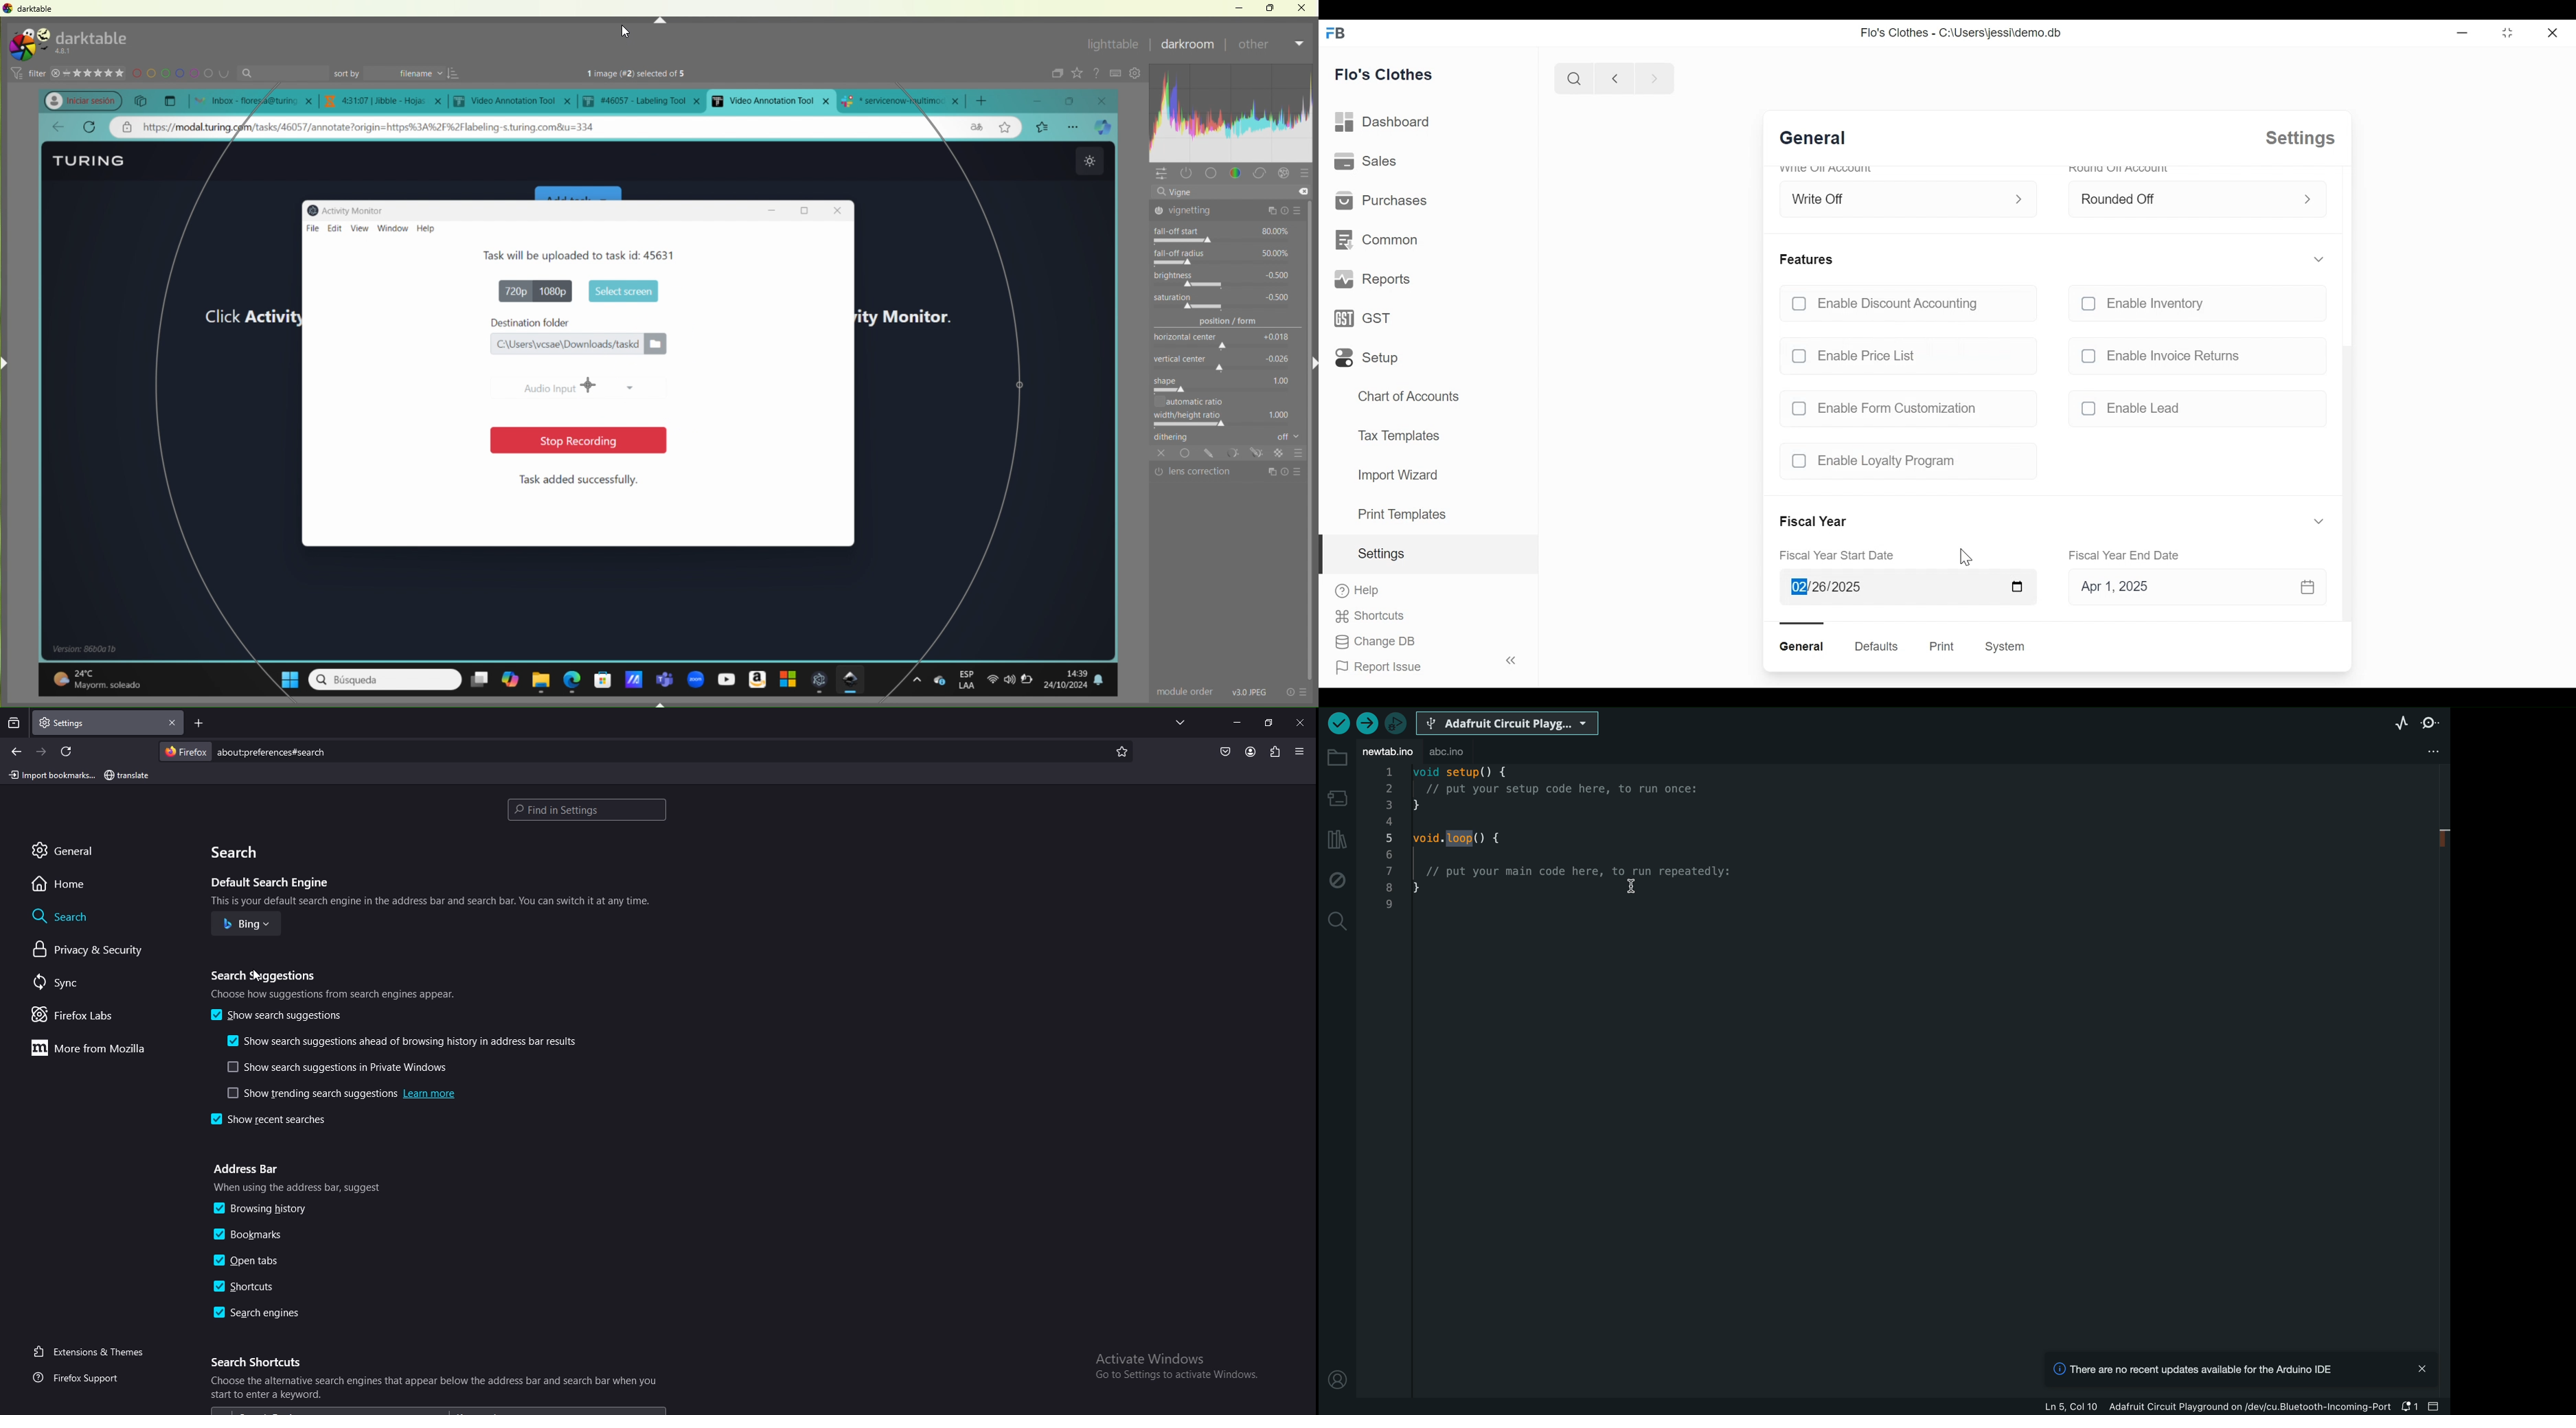 Image resolution: width=2576 pixels, height=1428 pixels. I want to click on info, so click(437, 1387).